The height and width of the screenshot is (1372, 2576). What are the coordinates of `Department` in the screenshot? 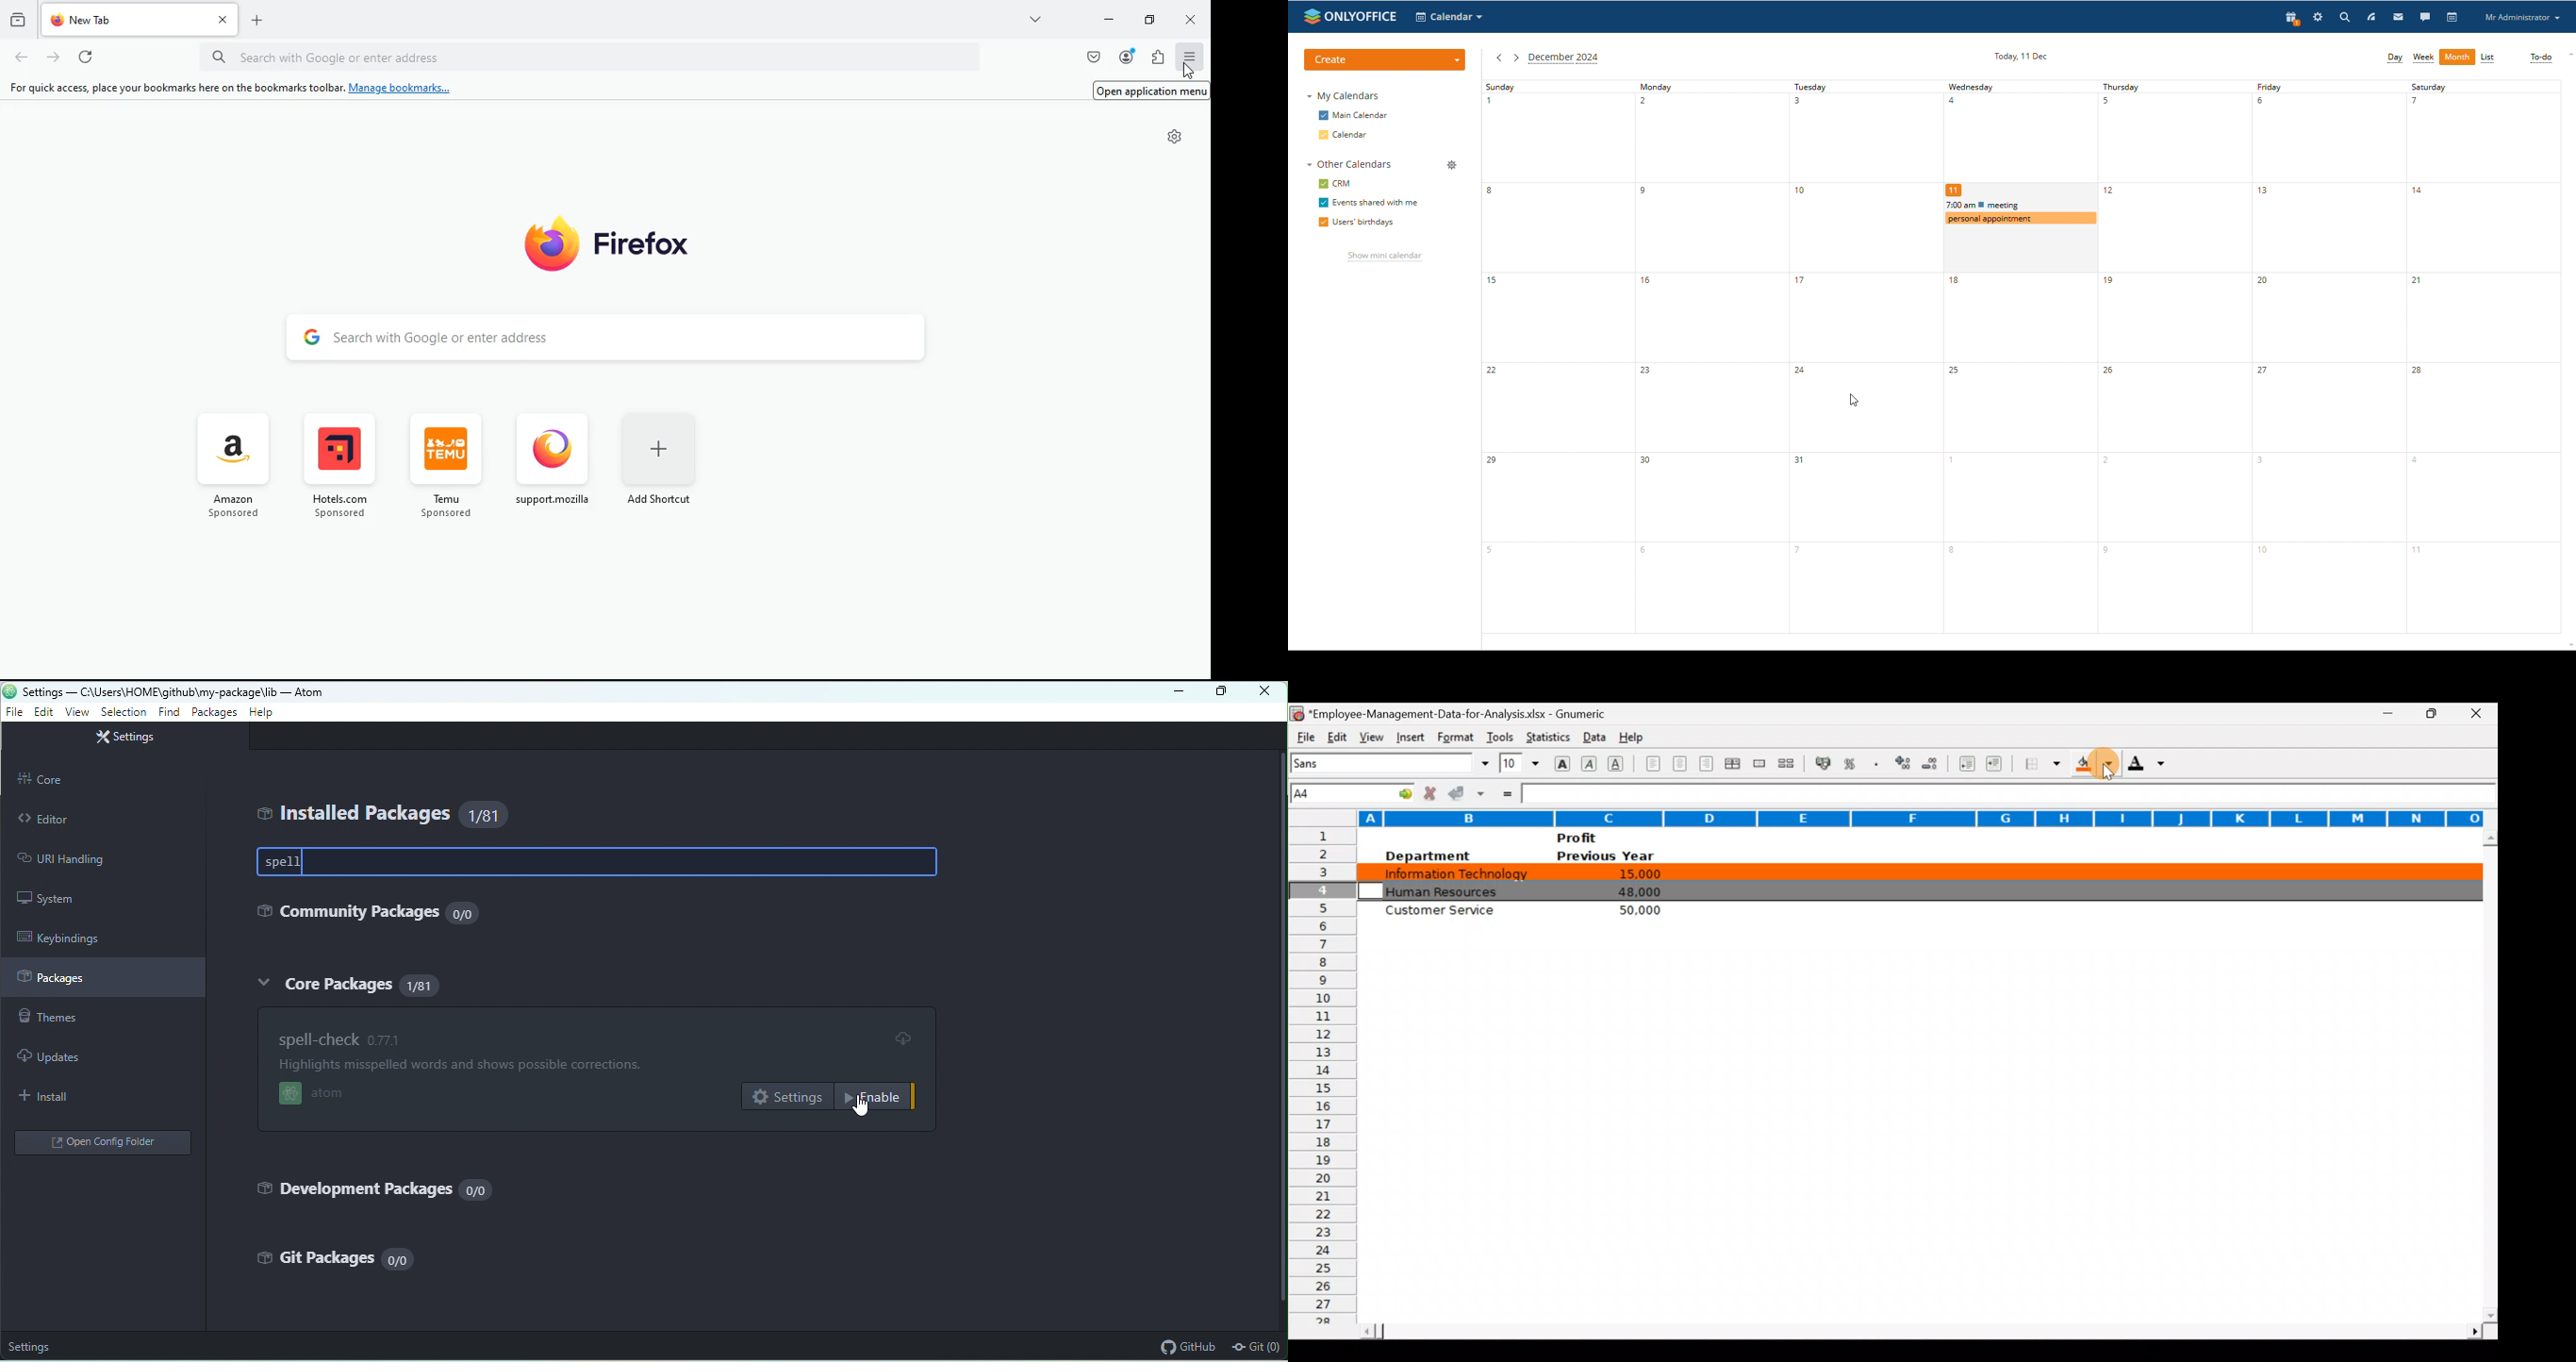 It's located at (1427, 856).